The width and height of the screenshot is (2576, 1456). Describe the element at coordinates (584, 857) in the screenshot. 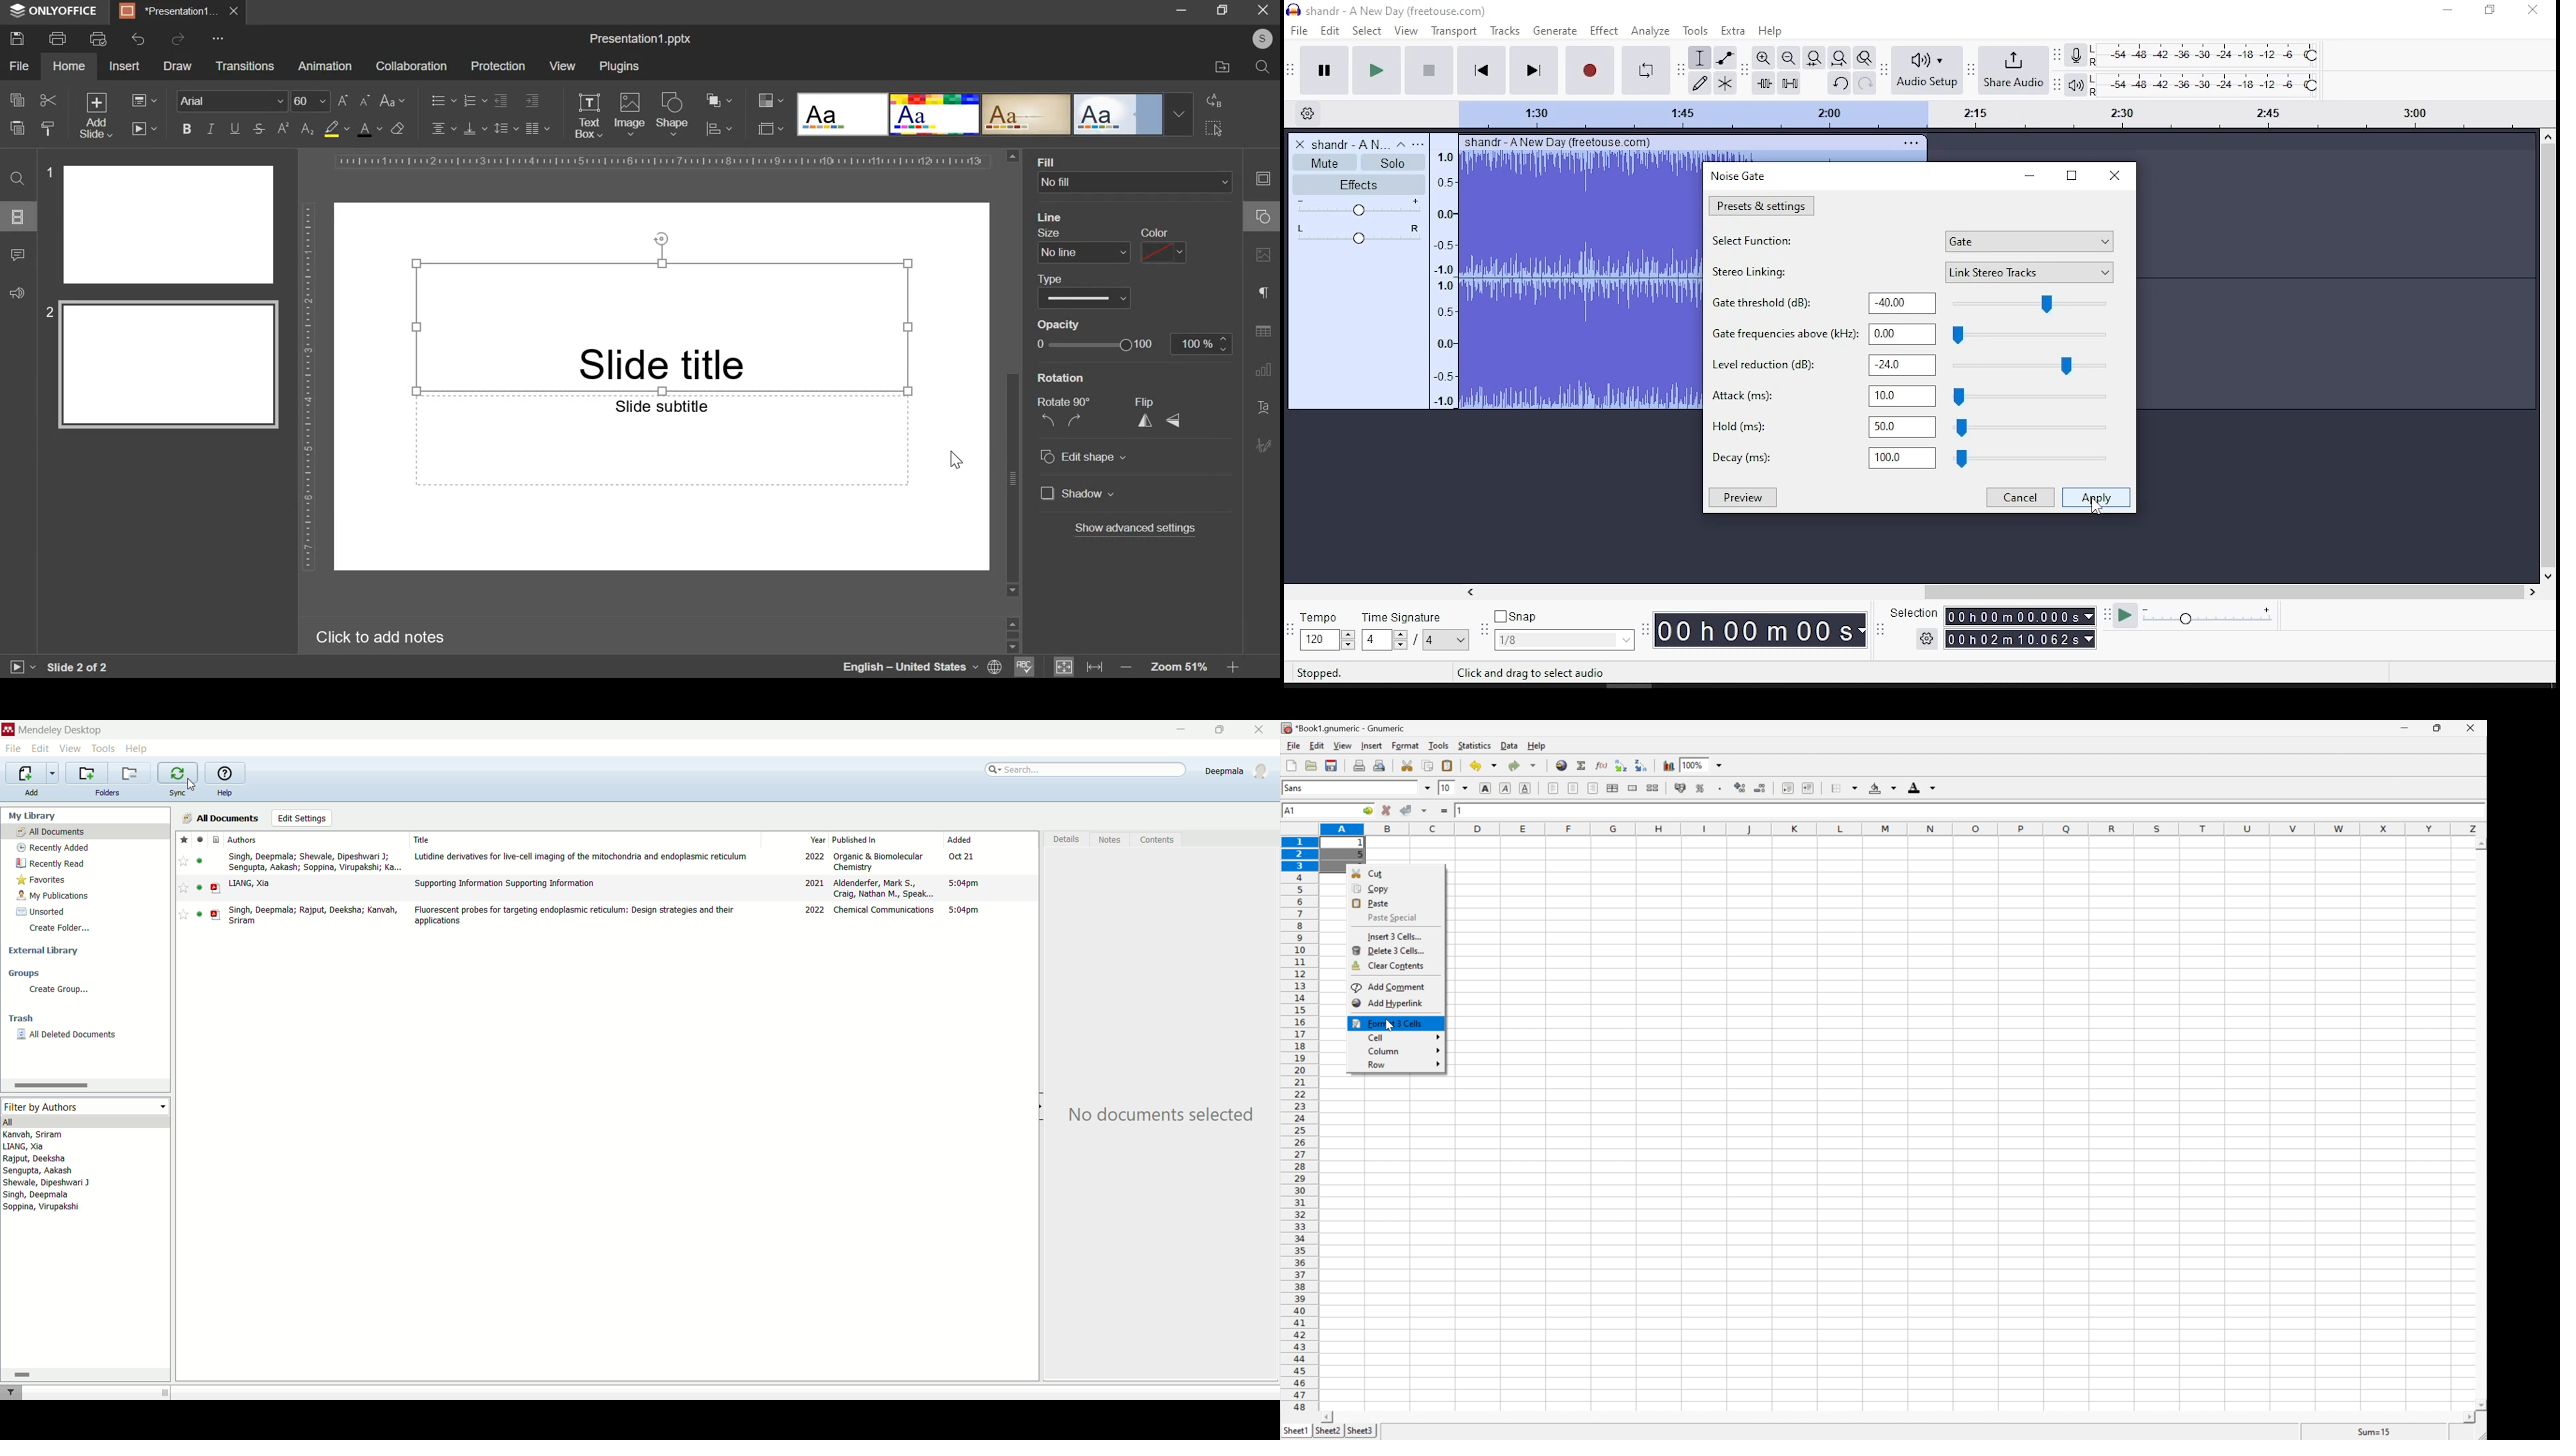

I see `Lutidine derivatives for live-cell imaging of the mitochondria and endoplasmic reticulum` at that location.